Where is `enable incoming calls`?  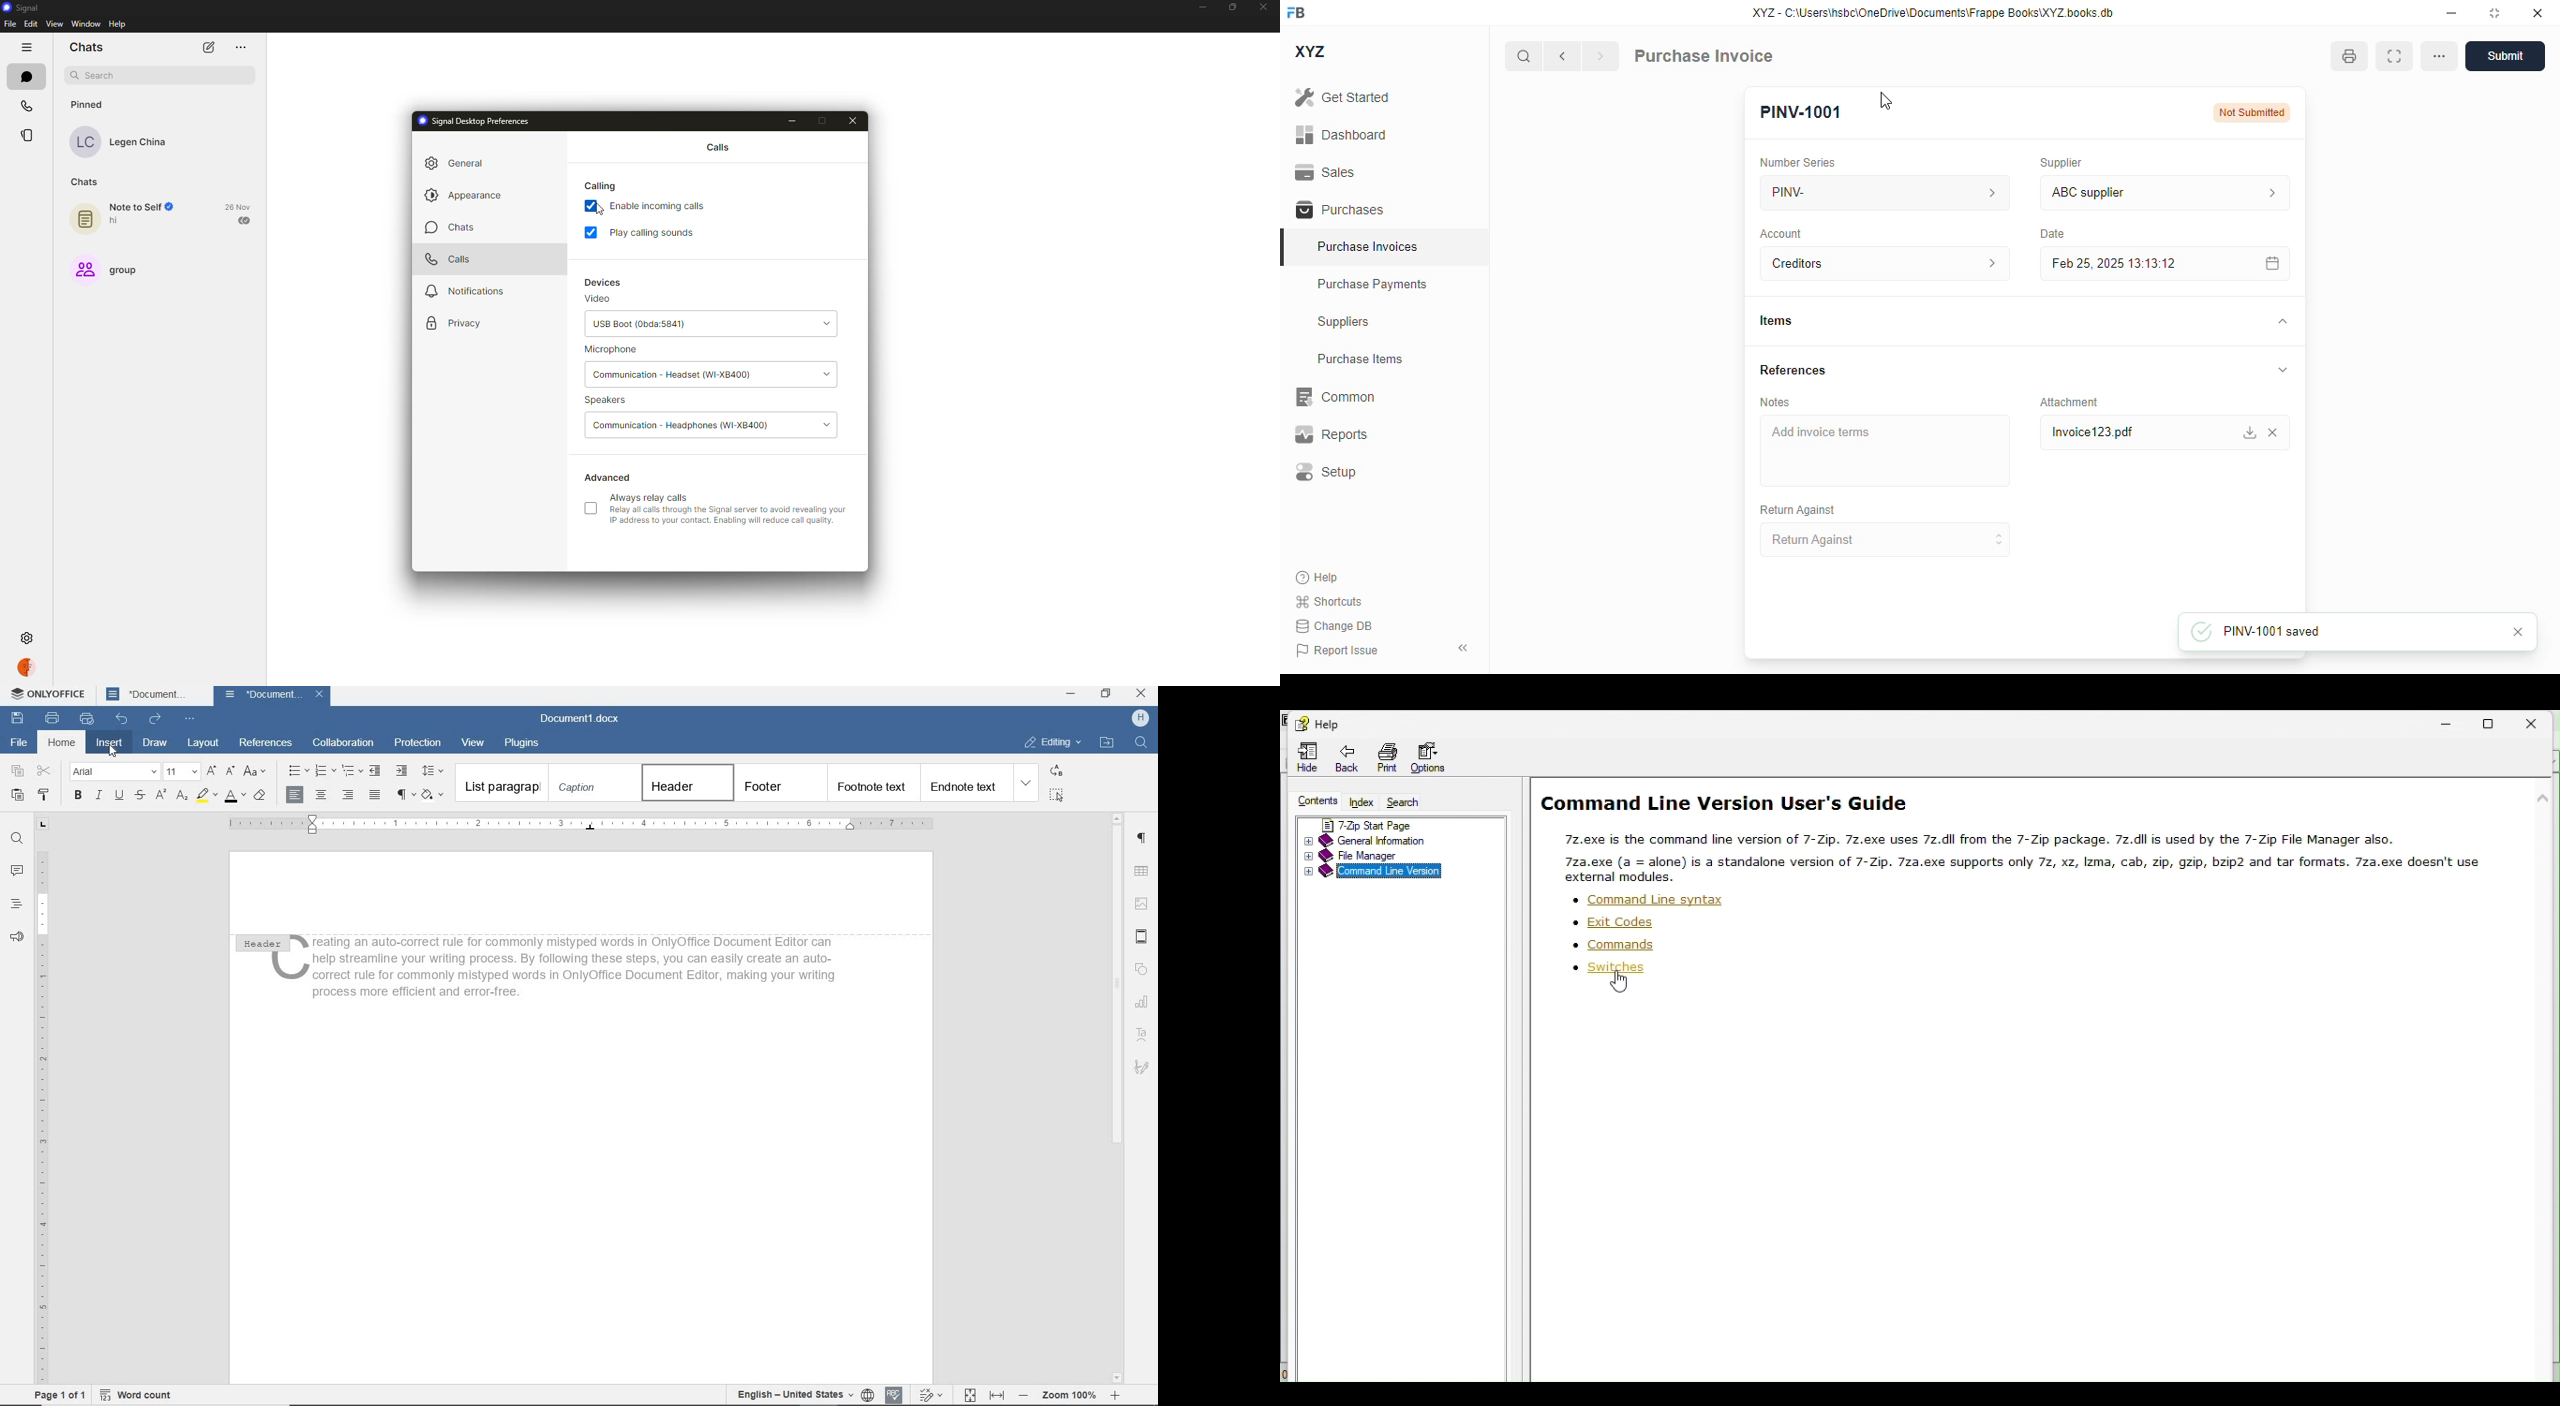 enable incoming calls is located at coordinates (665, 207).